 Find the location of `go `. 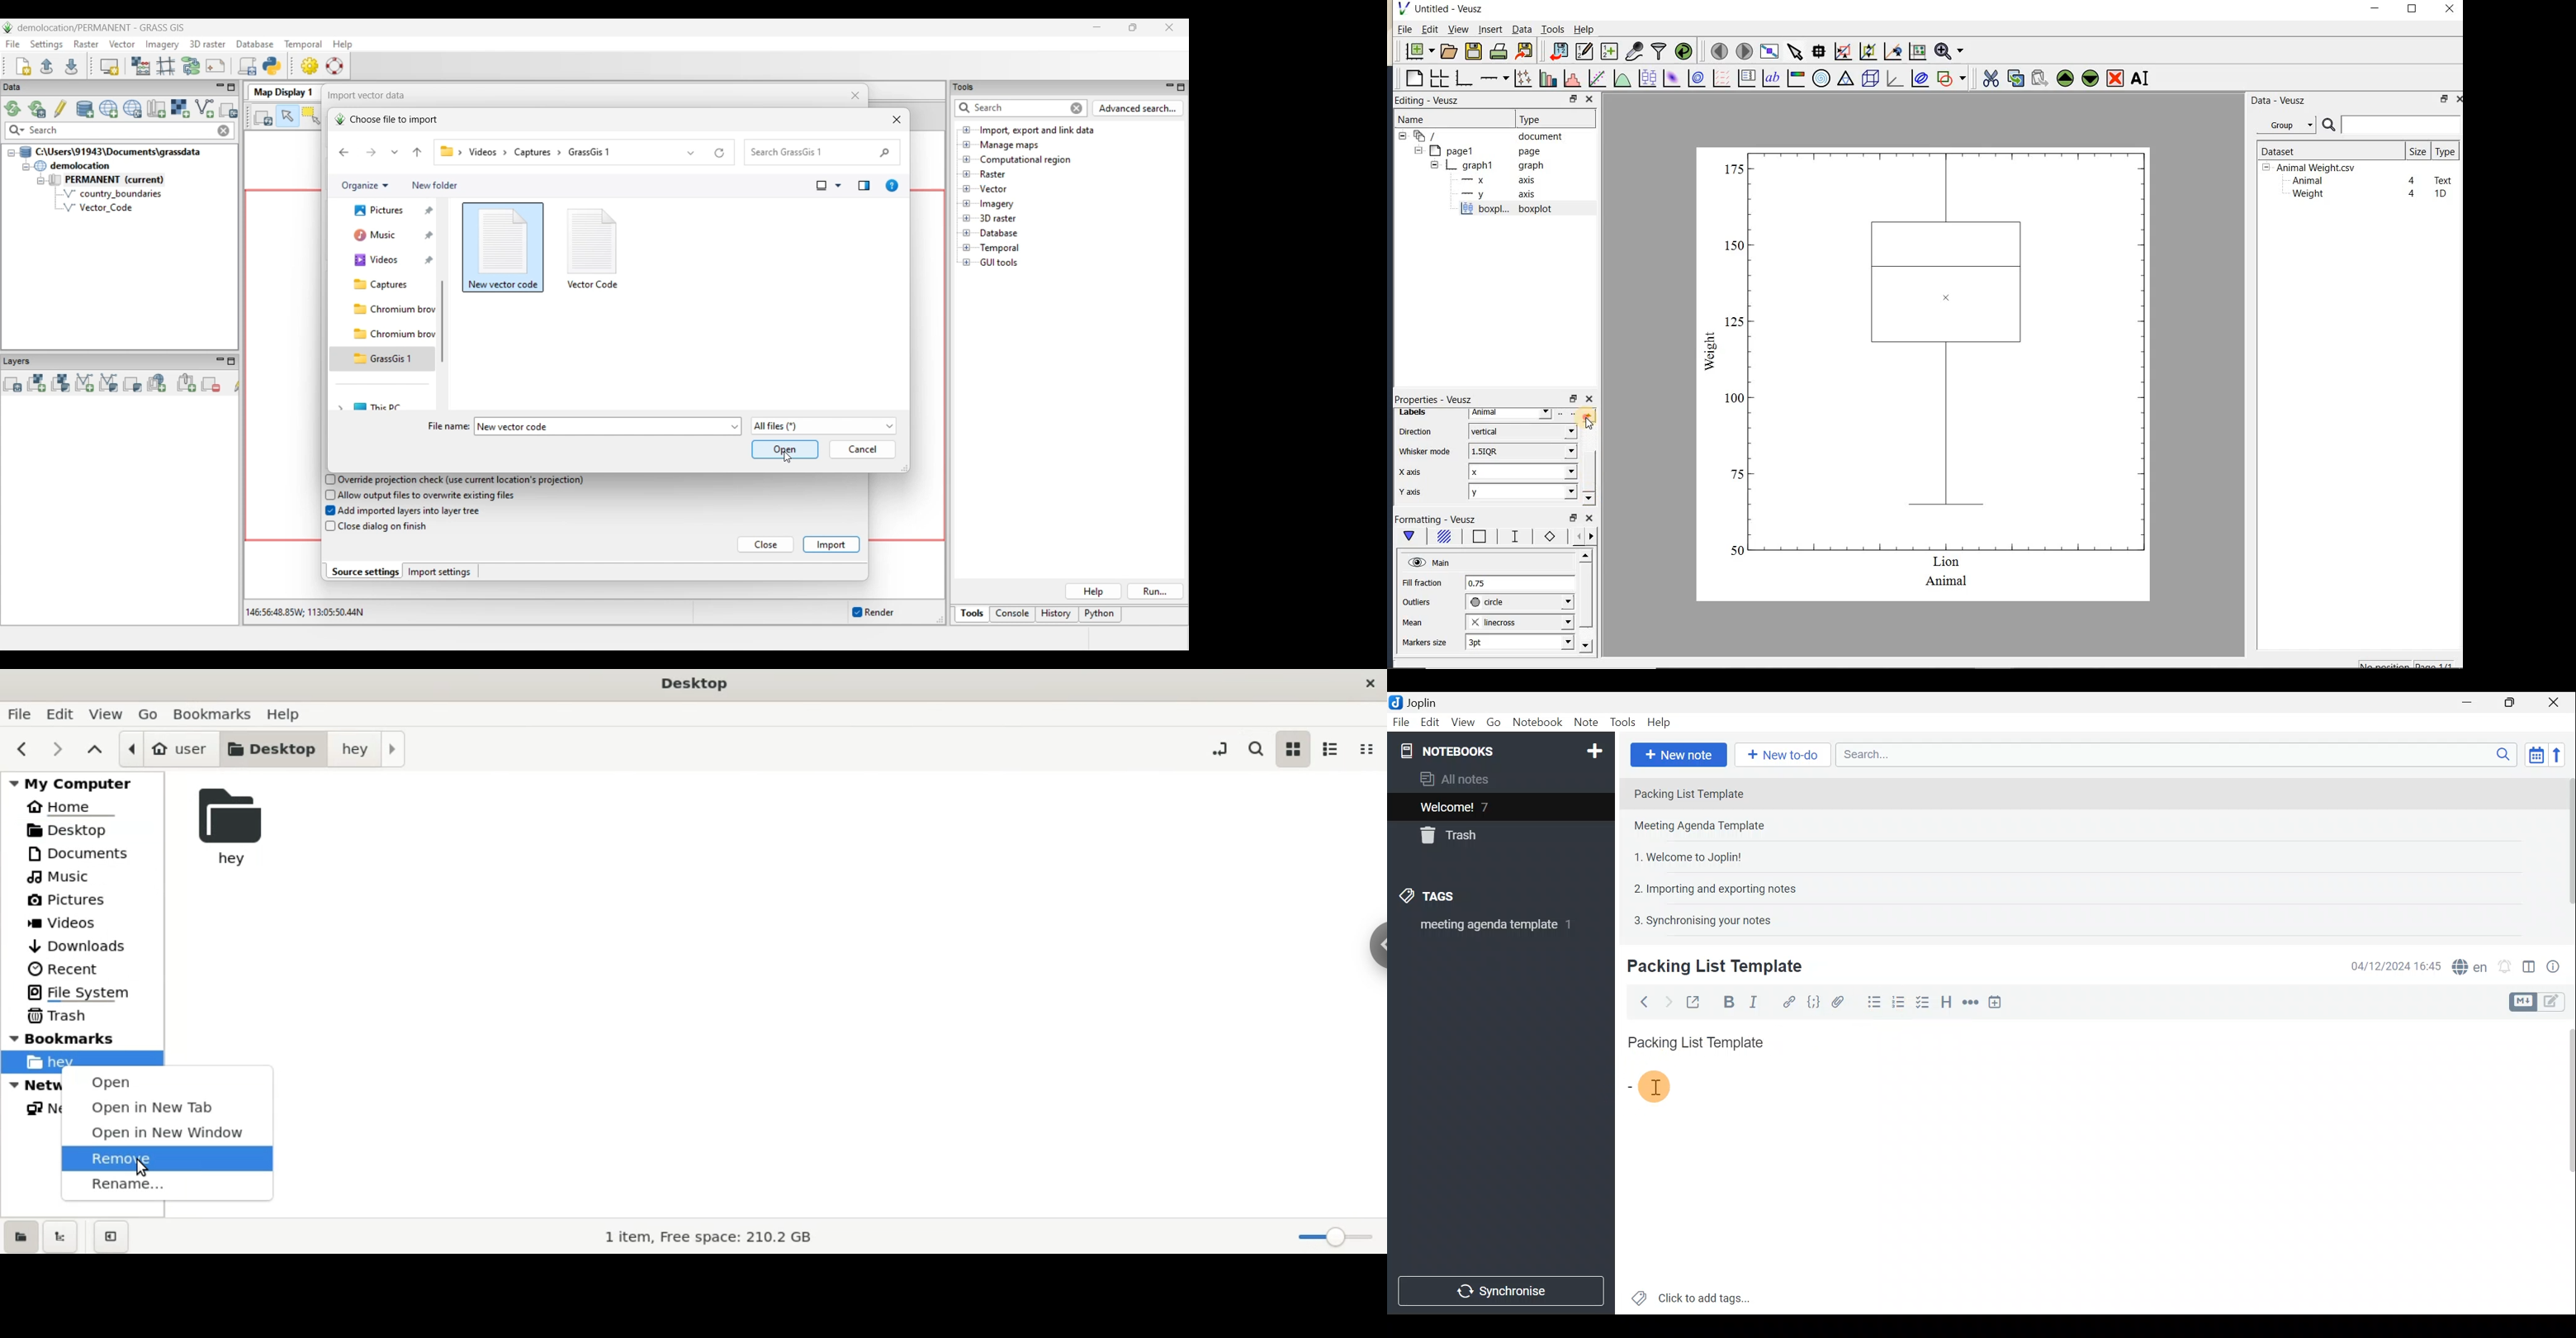

go  is located at coordinates (149, 715).